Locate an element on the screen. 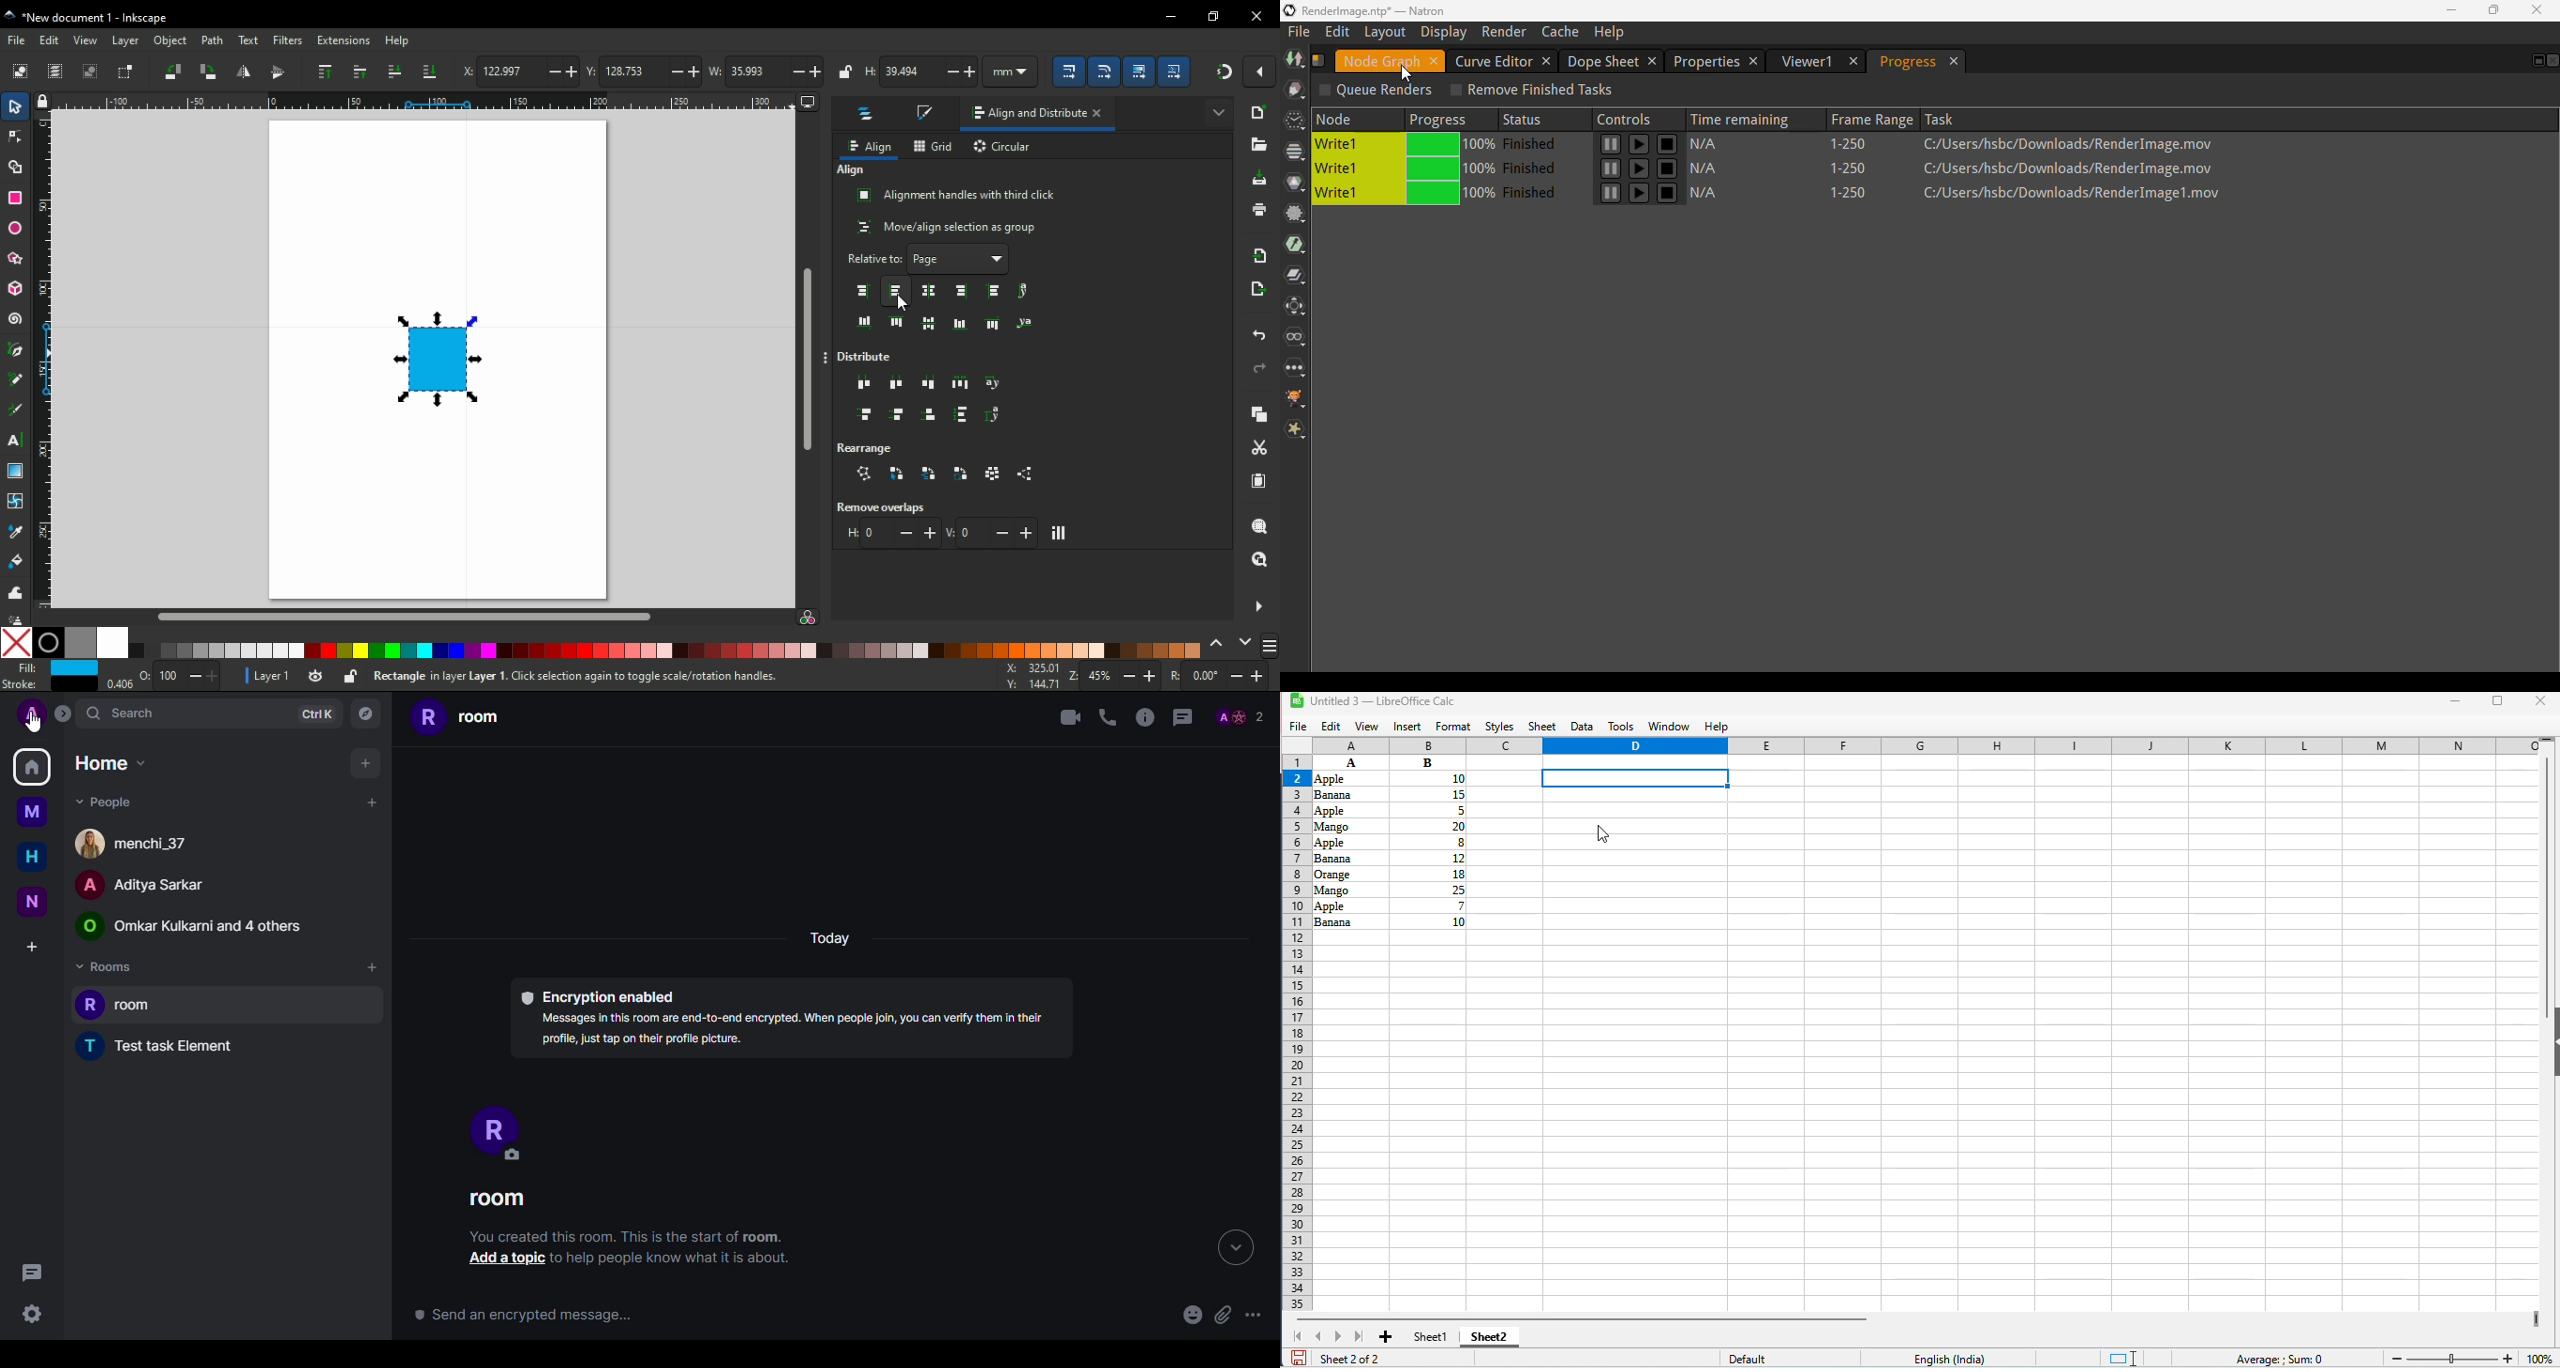 The width and height of the screenshot is (2576, 1372). task location is located at coordinates (2076, 194).